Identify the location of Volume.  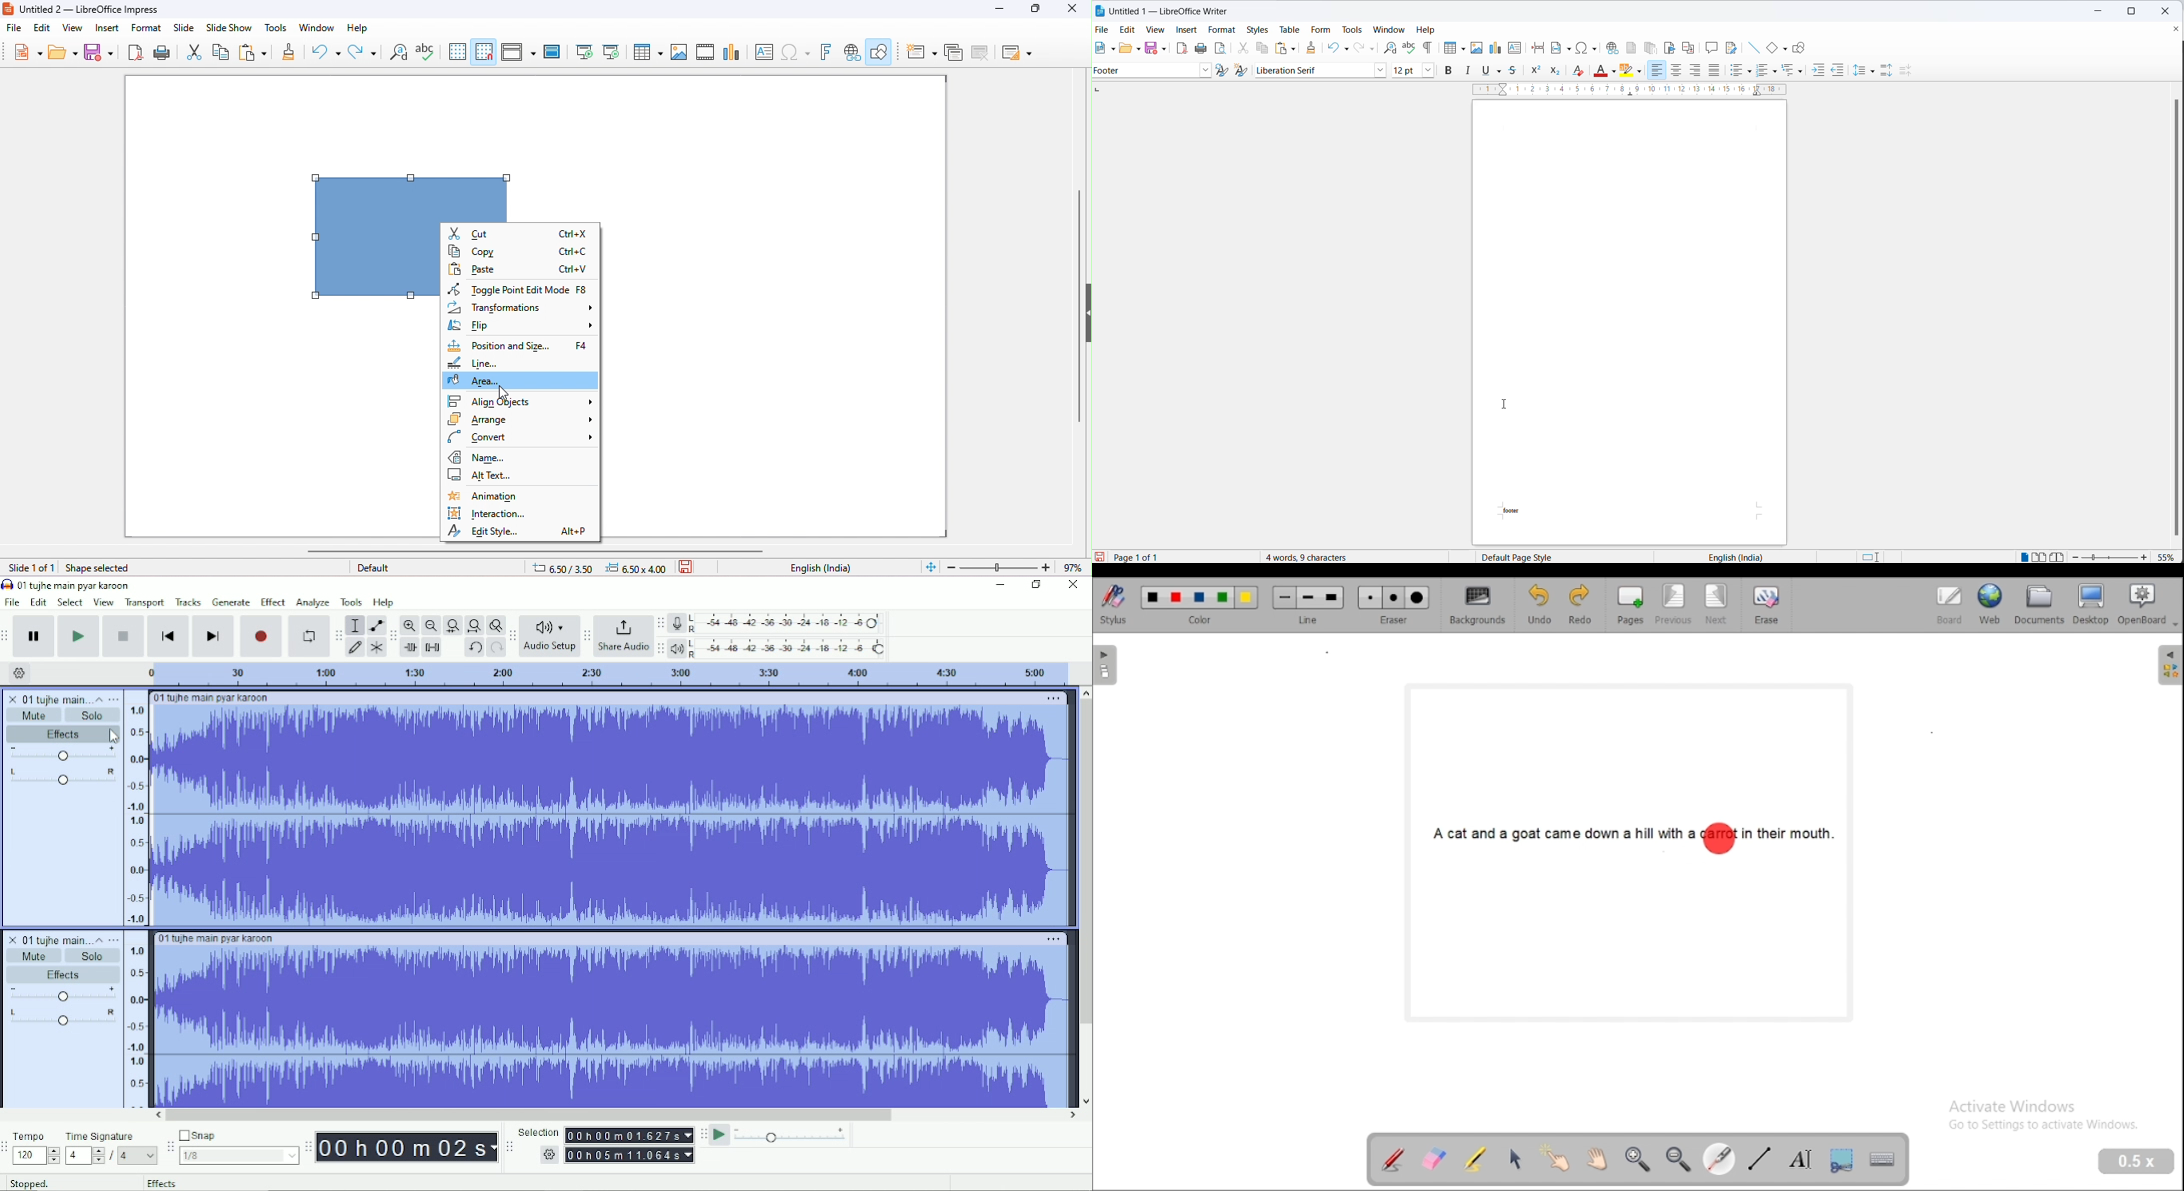
(61, 756).